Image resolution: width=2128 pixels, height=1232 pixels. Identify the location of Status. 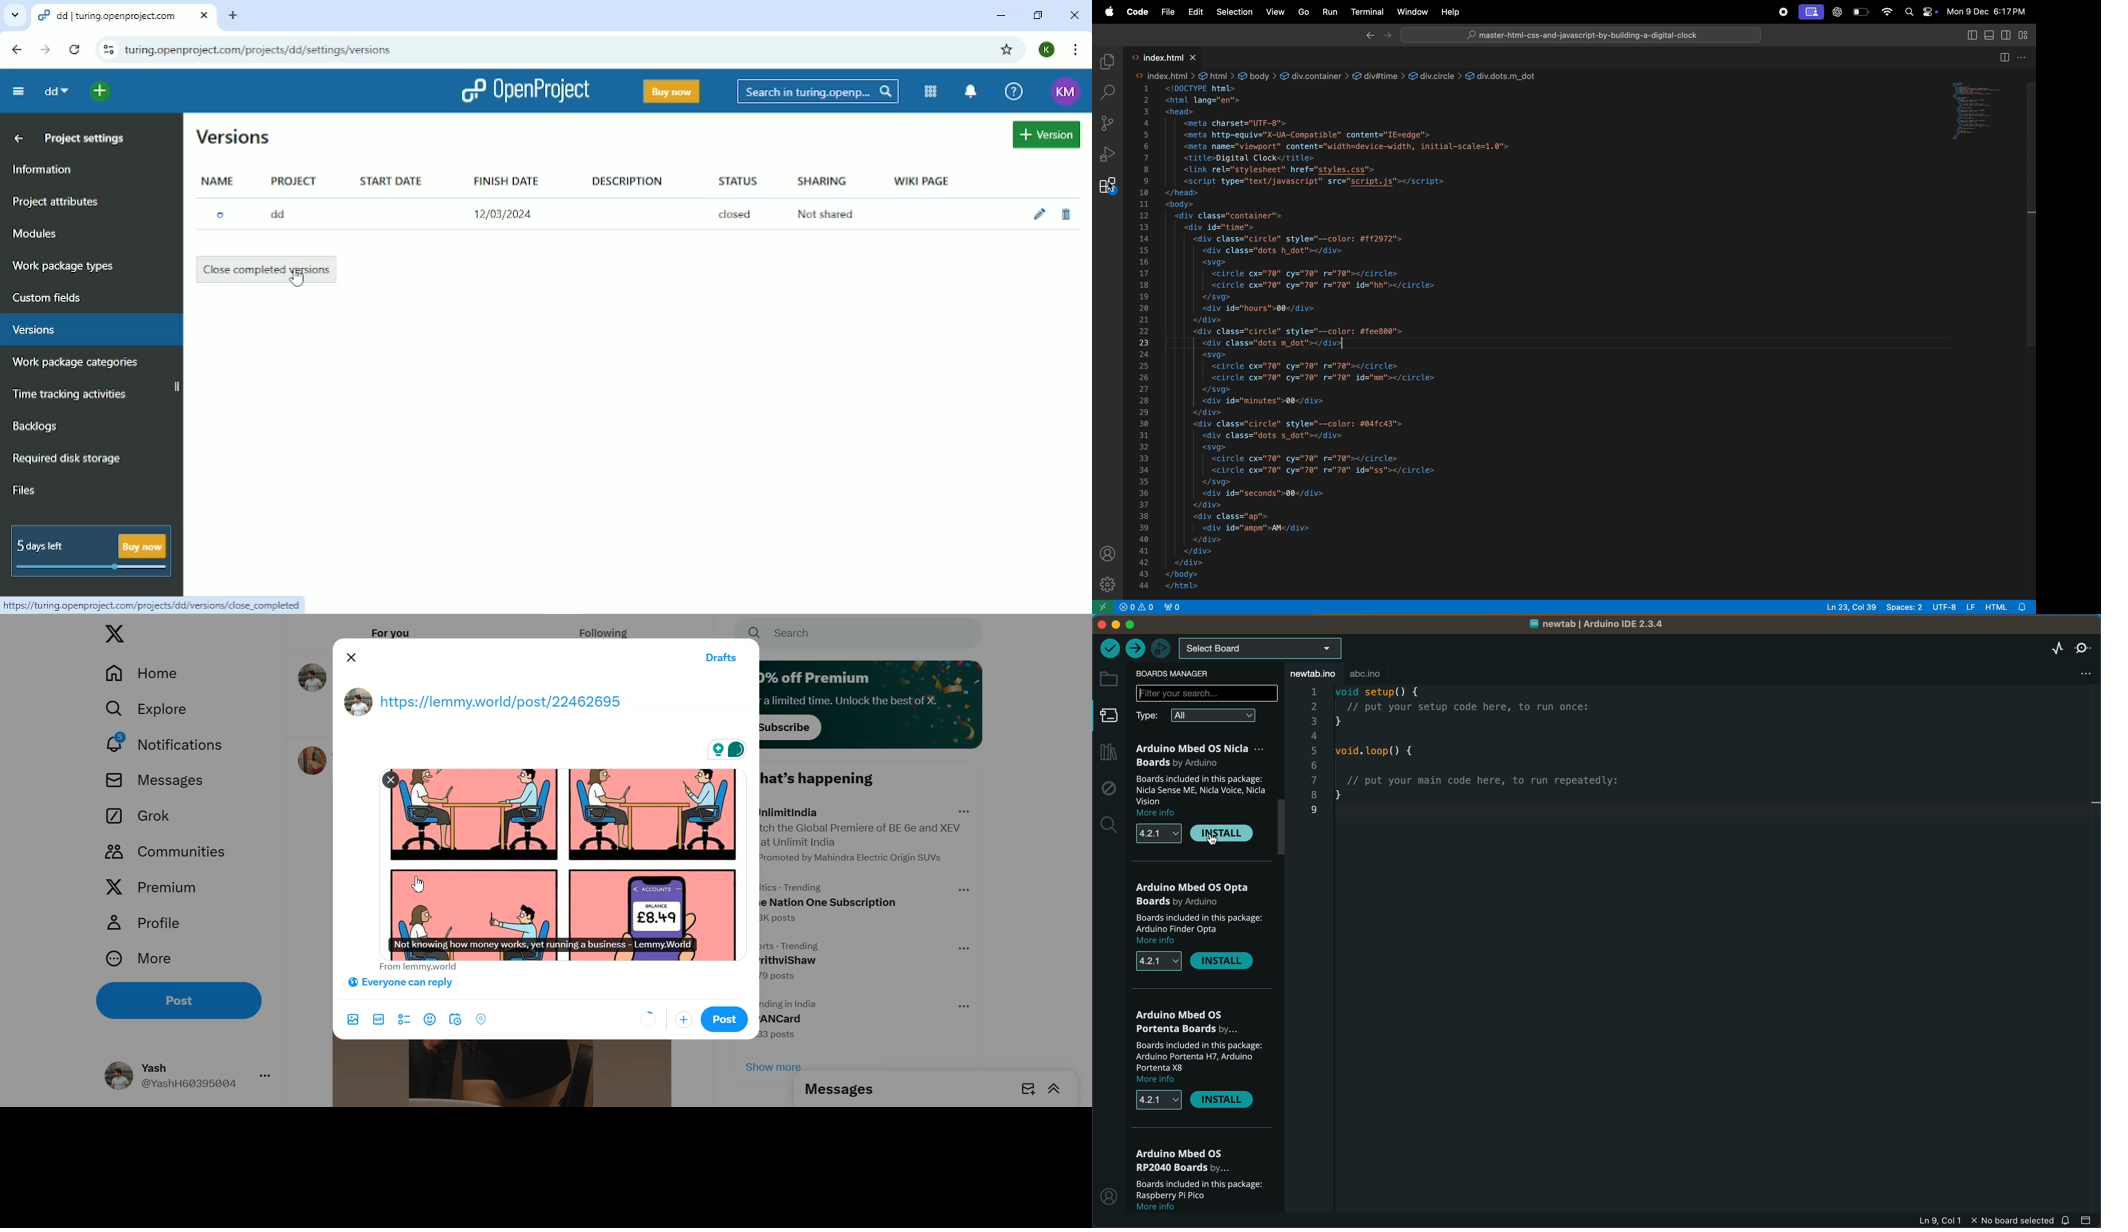
(738, 182).